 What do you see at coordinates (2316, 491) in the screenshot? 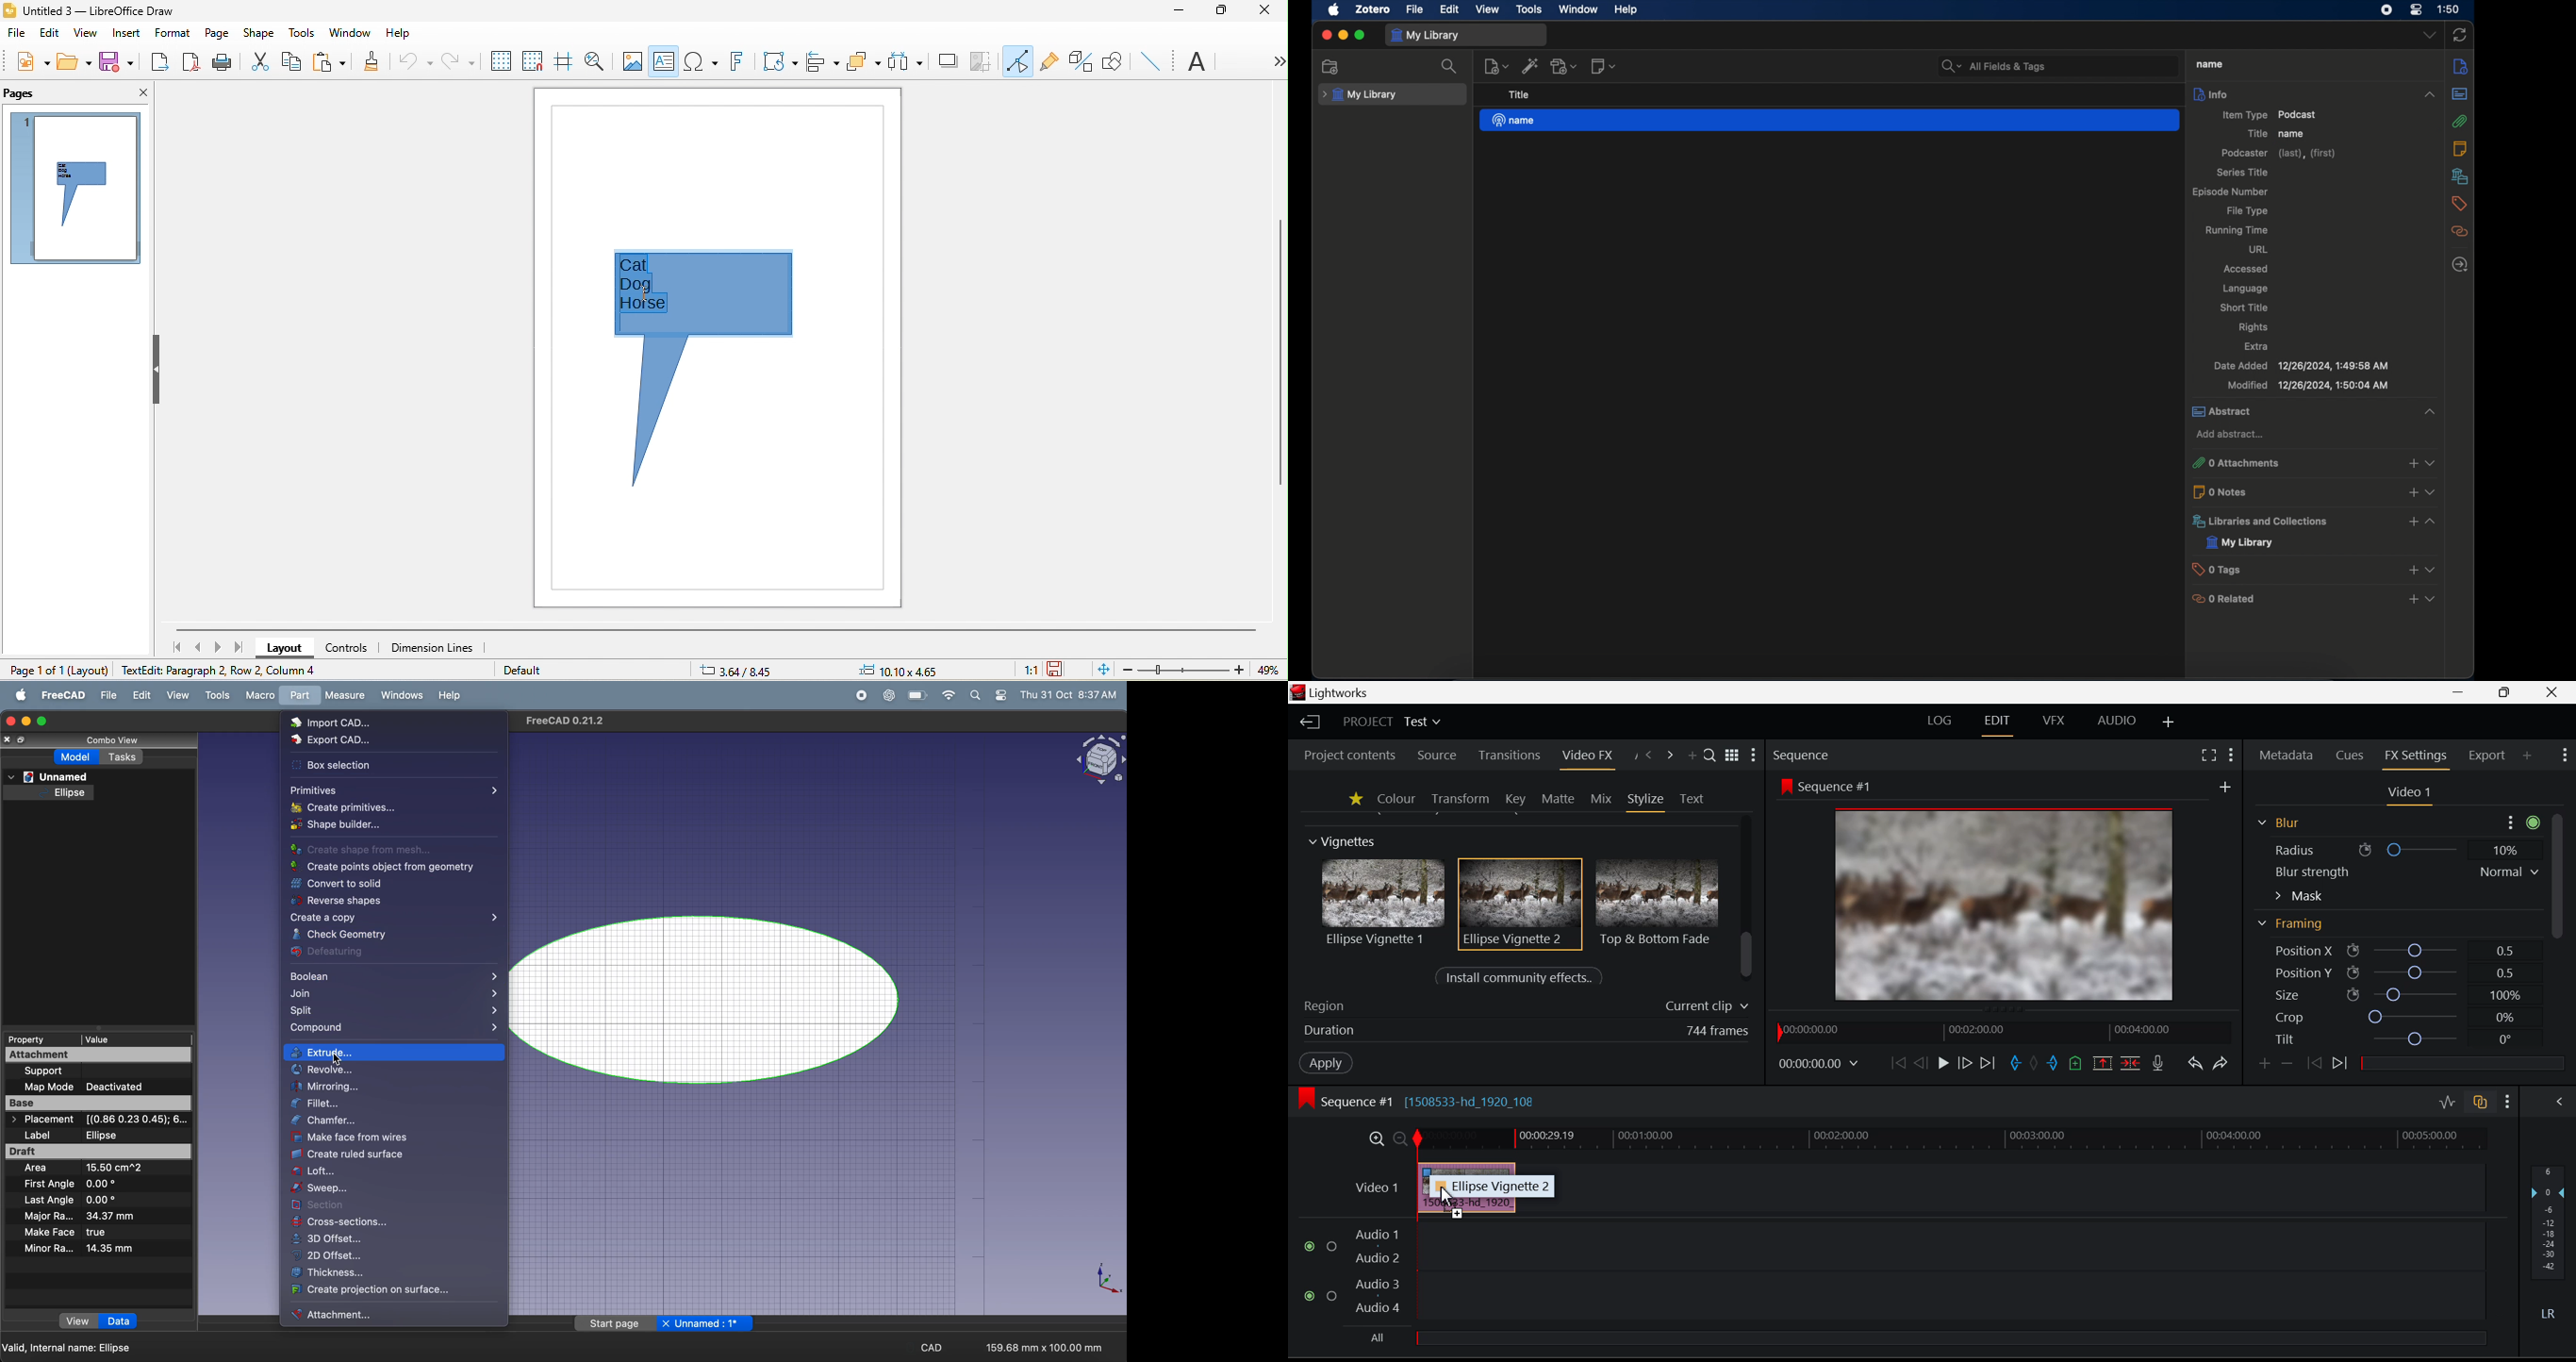
I see `0 notes` at bounding box center [2316, 491].